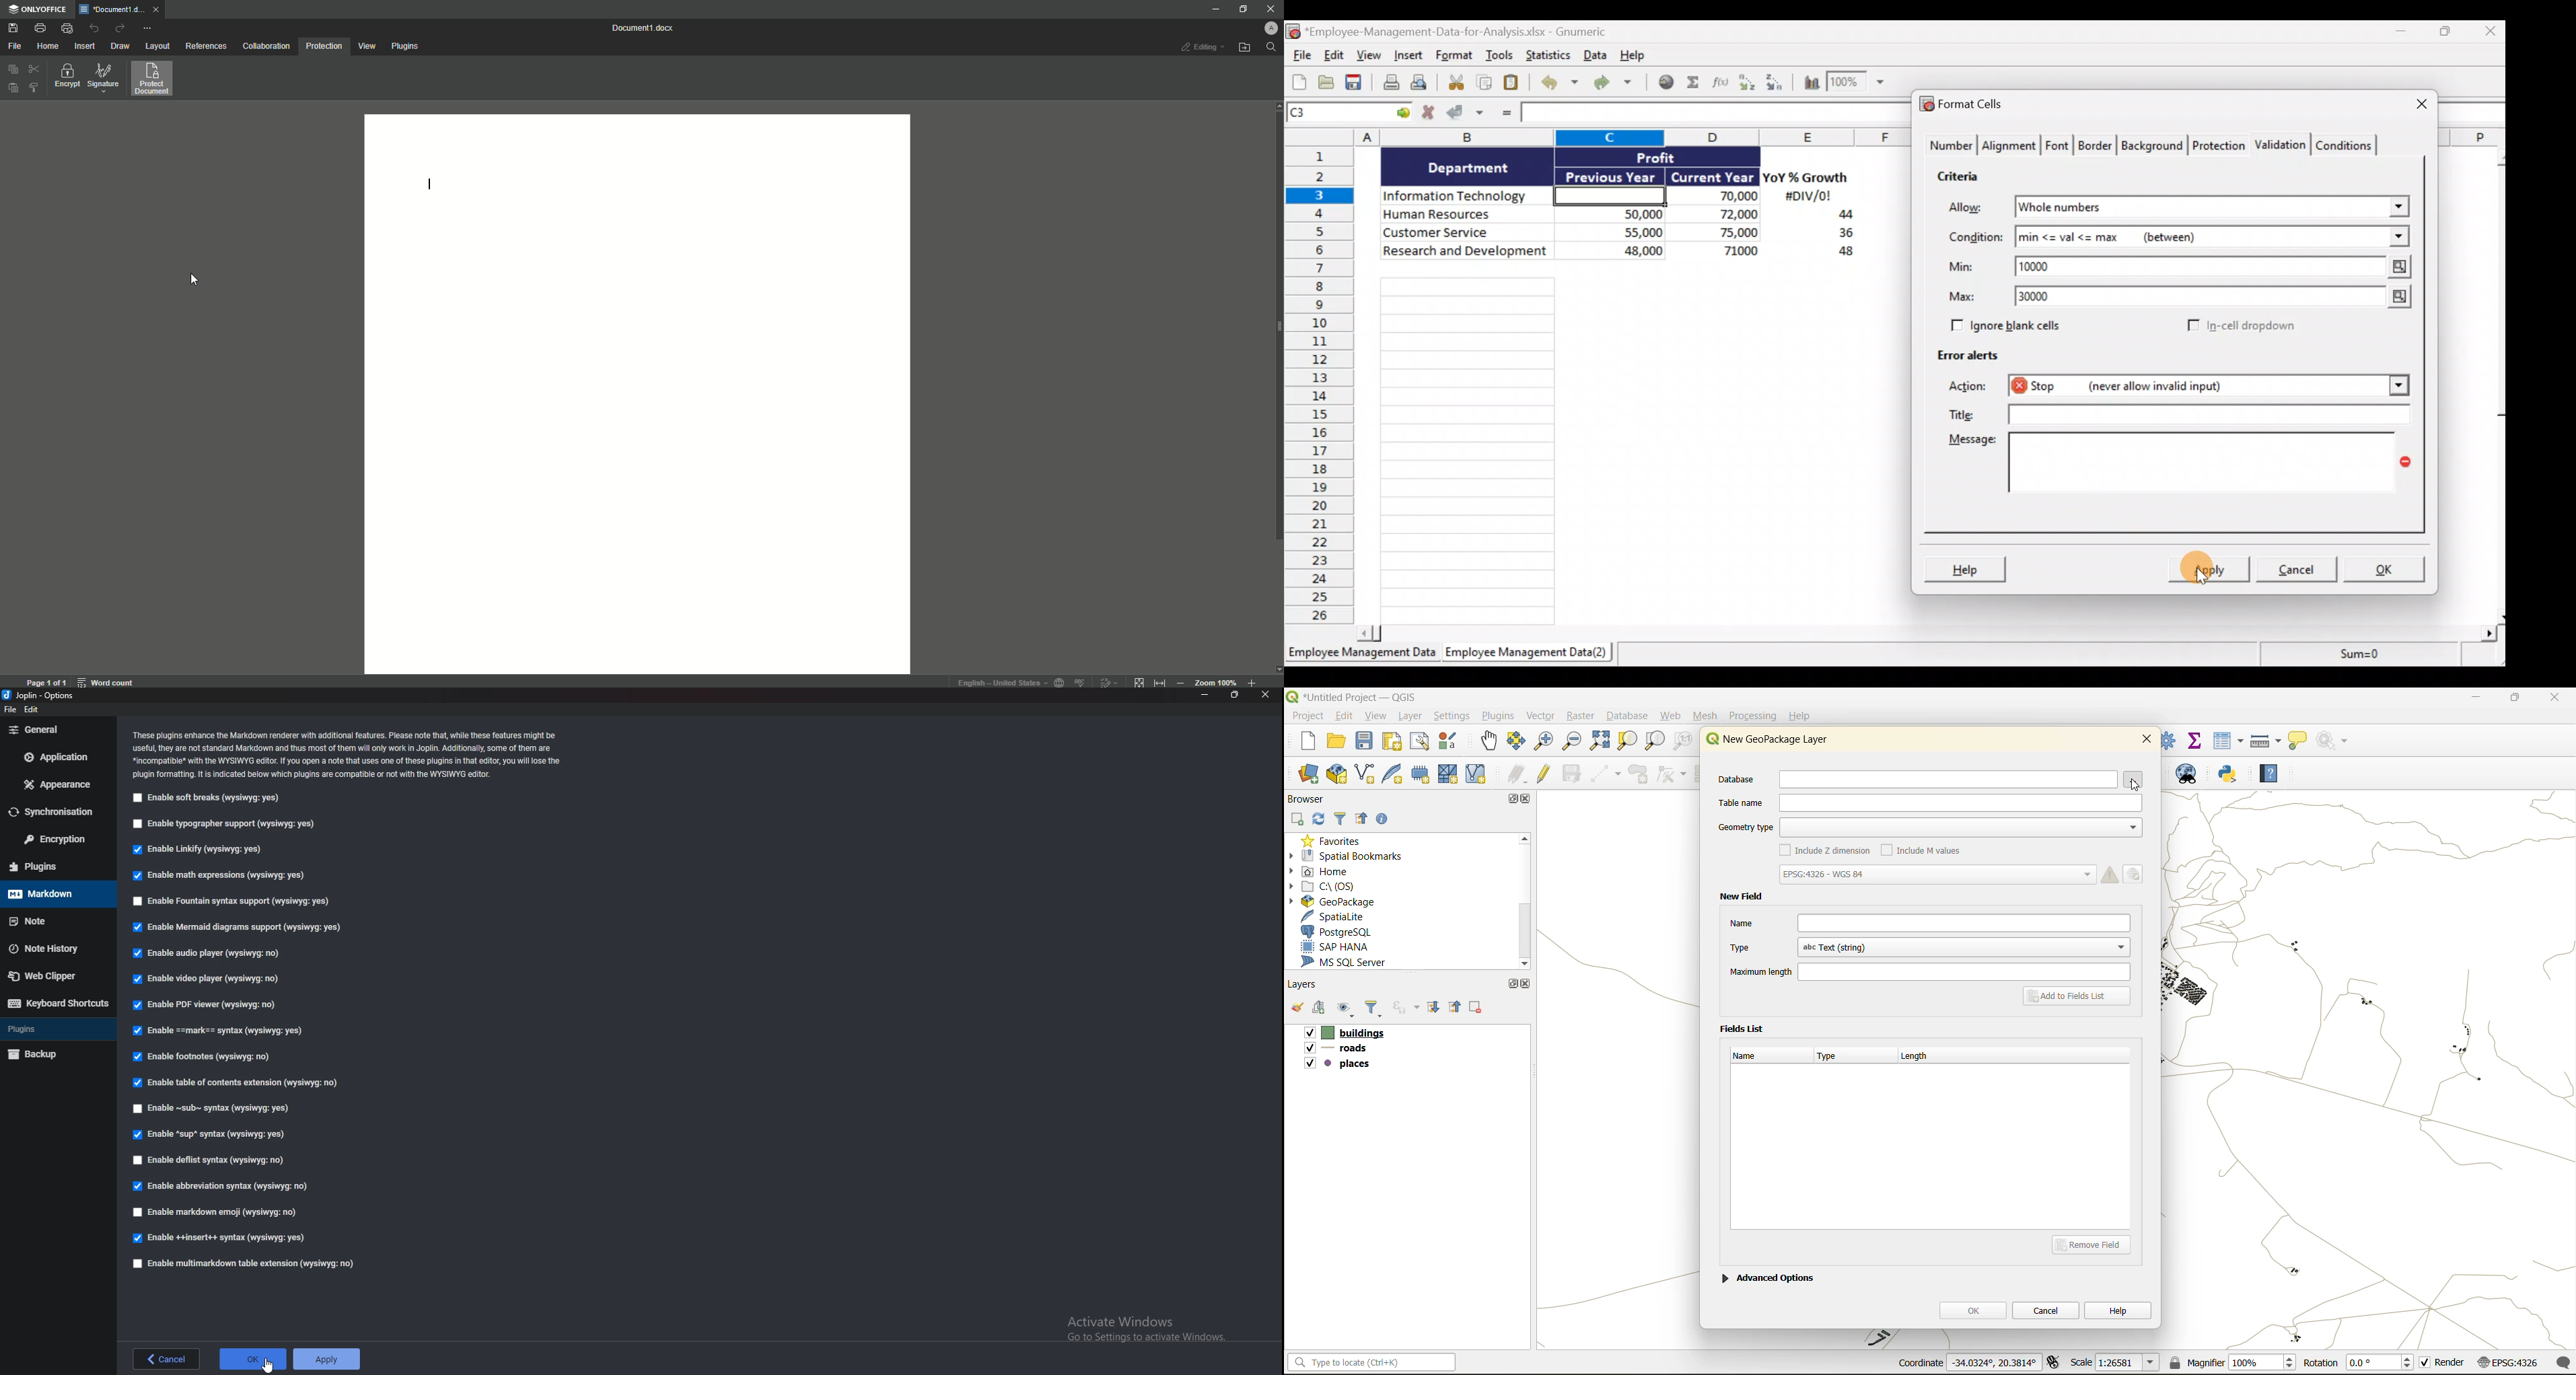  Describe the element at coordinates (1276, 669) in the screenshot. I see `scroll down` at that location.